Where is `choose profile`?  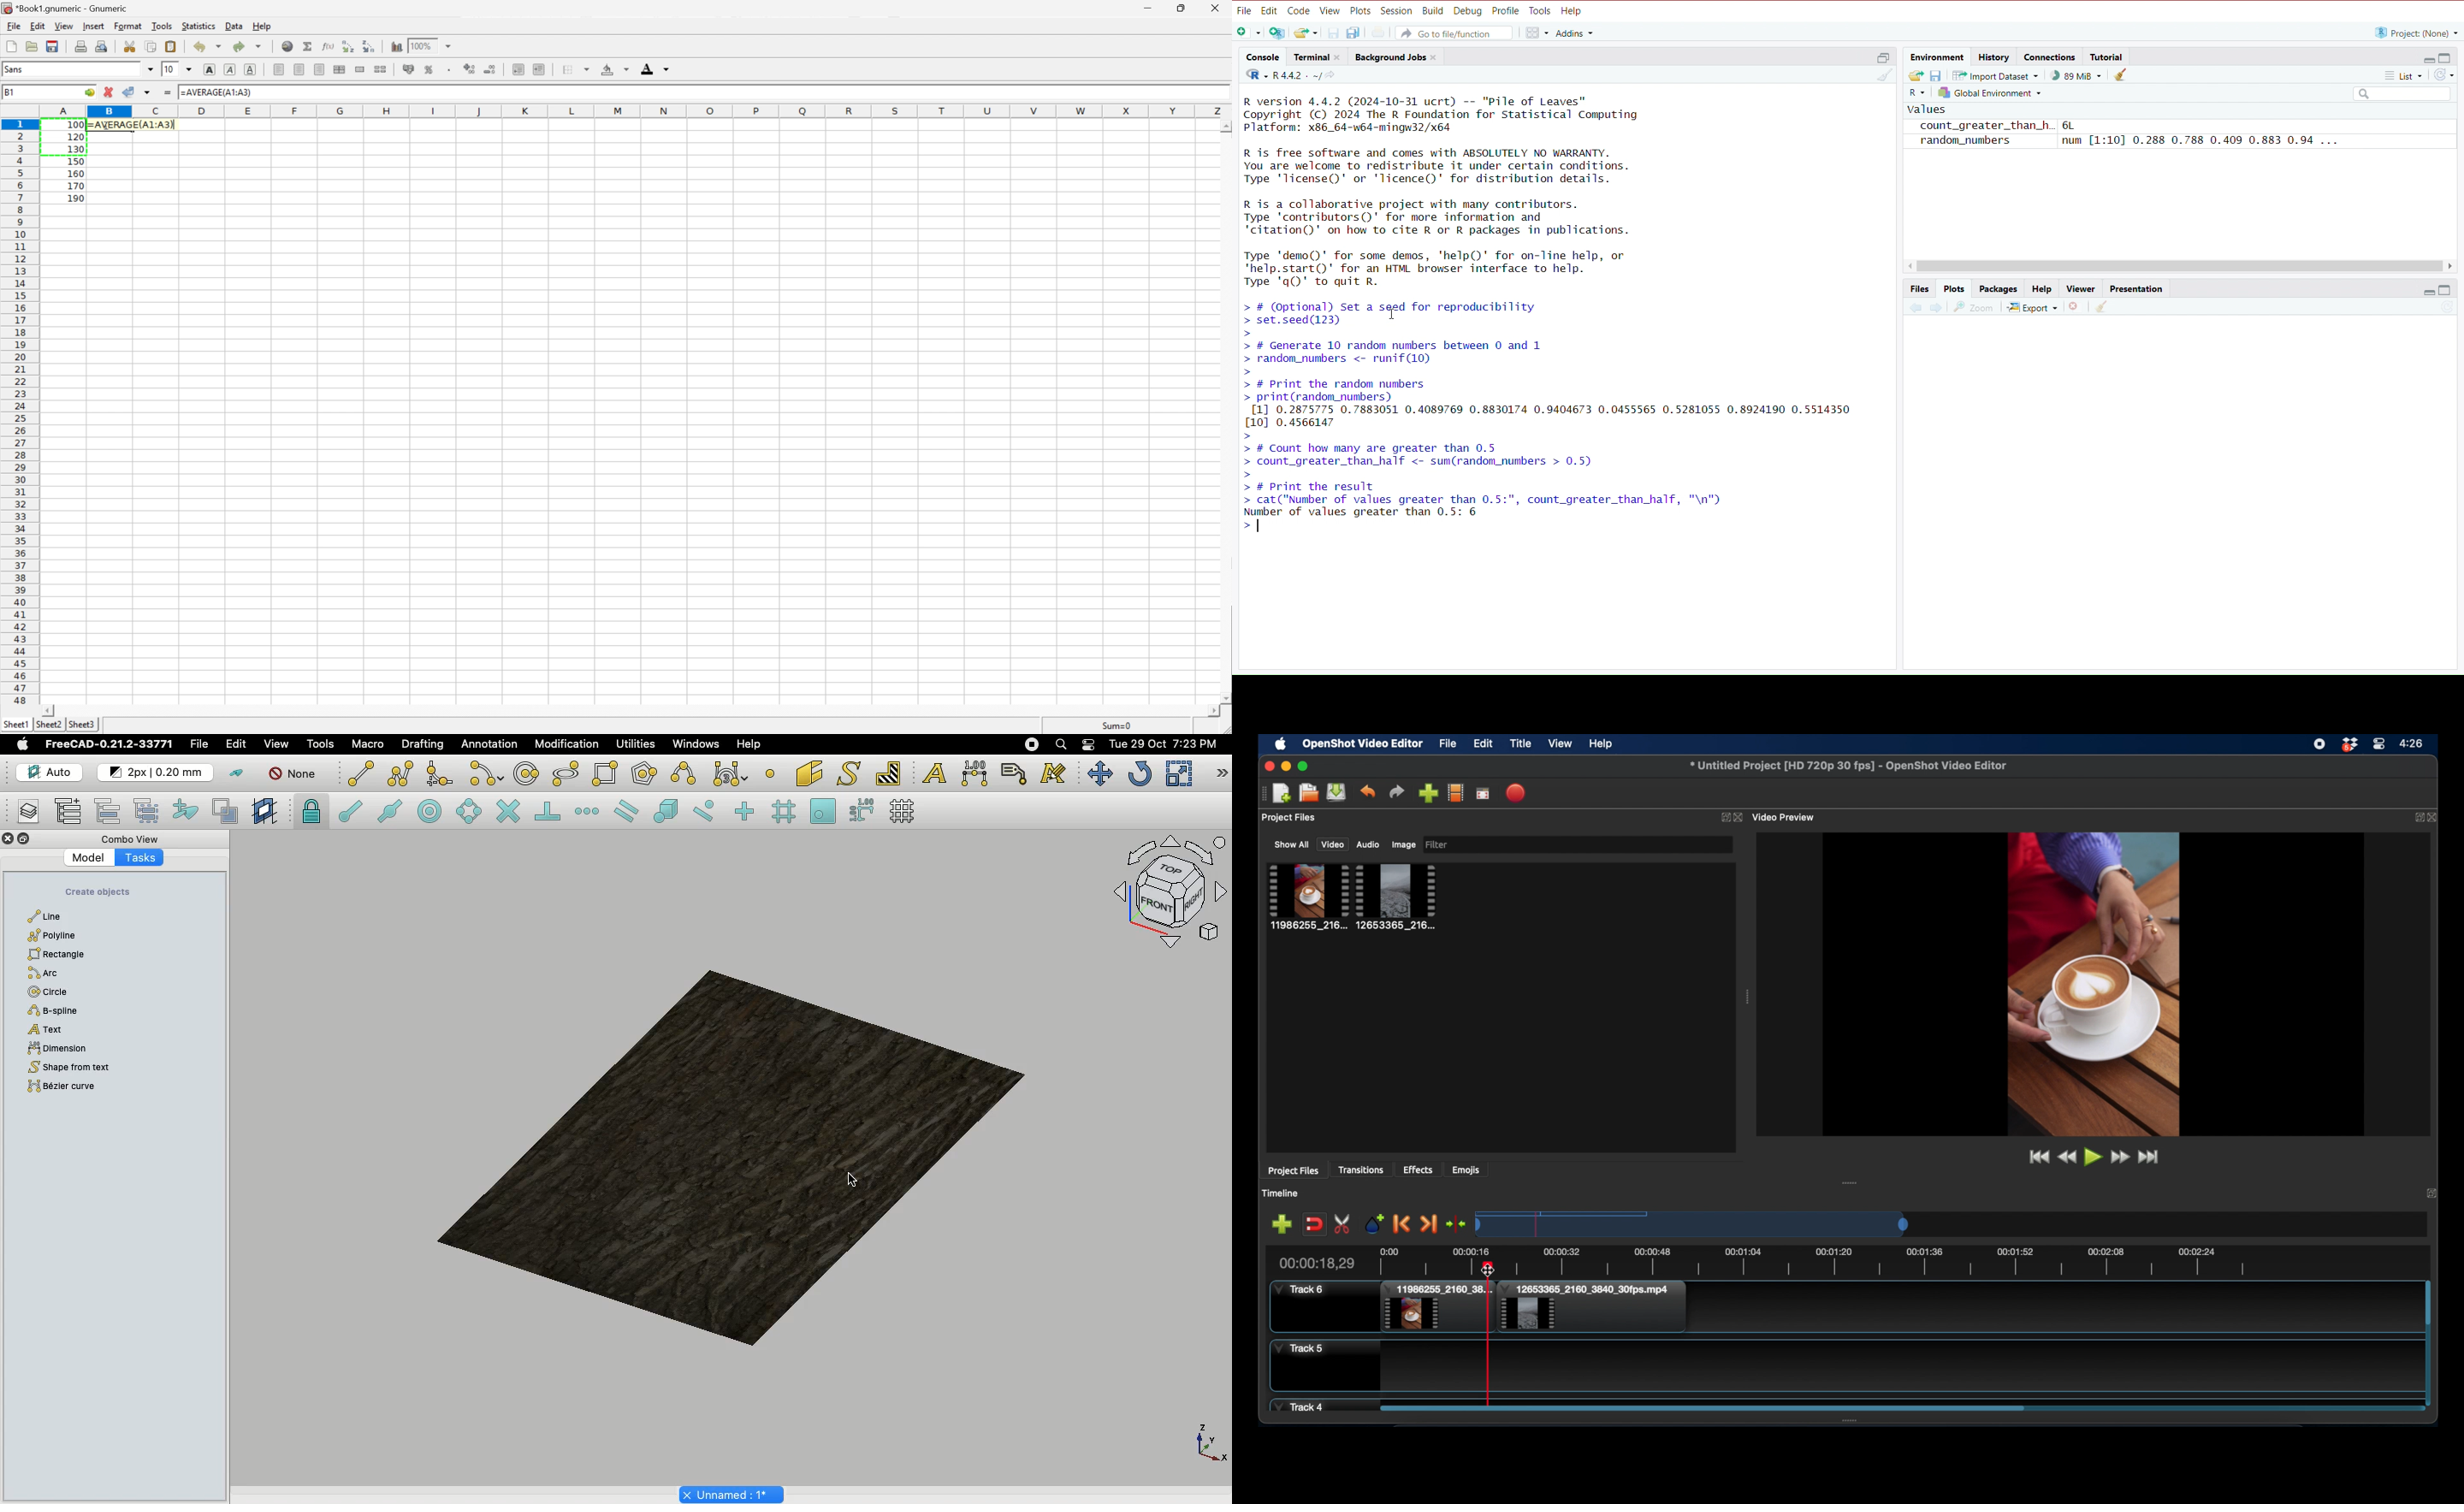
choose profile is located at coordinates (1455, 792).